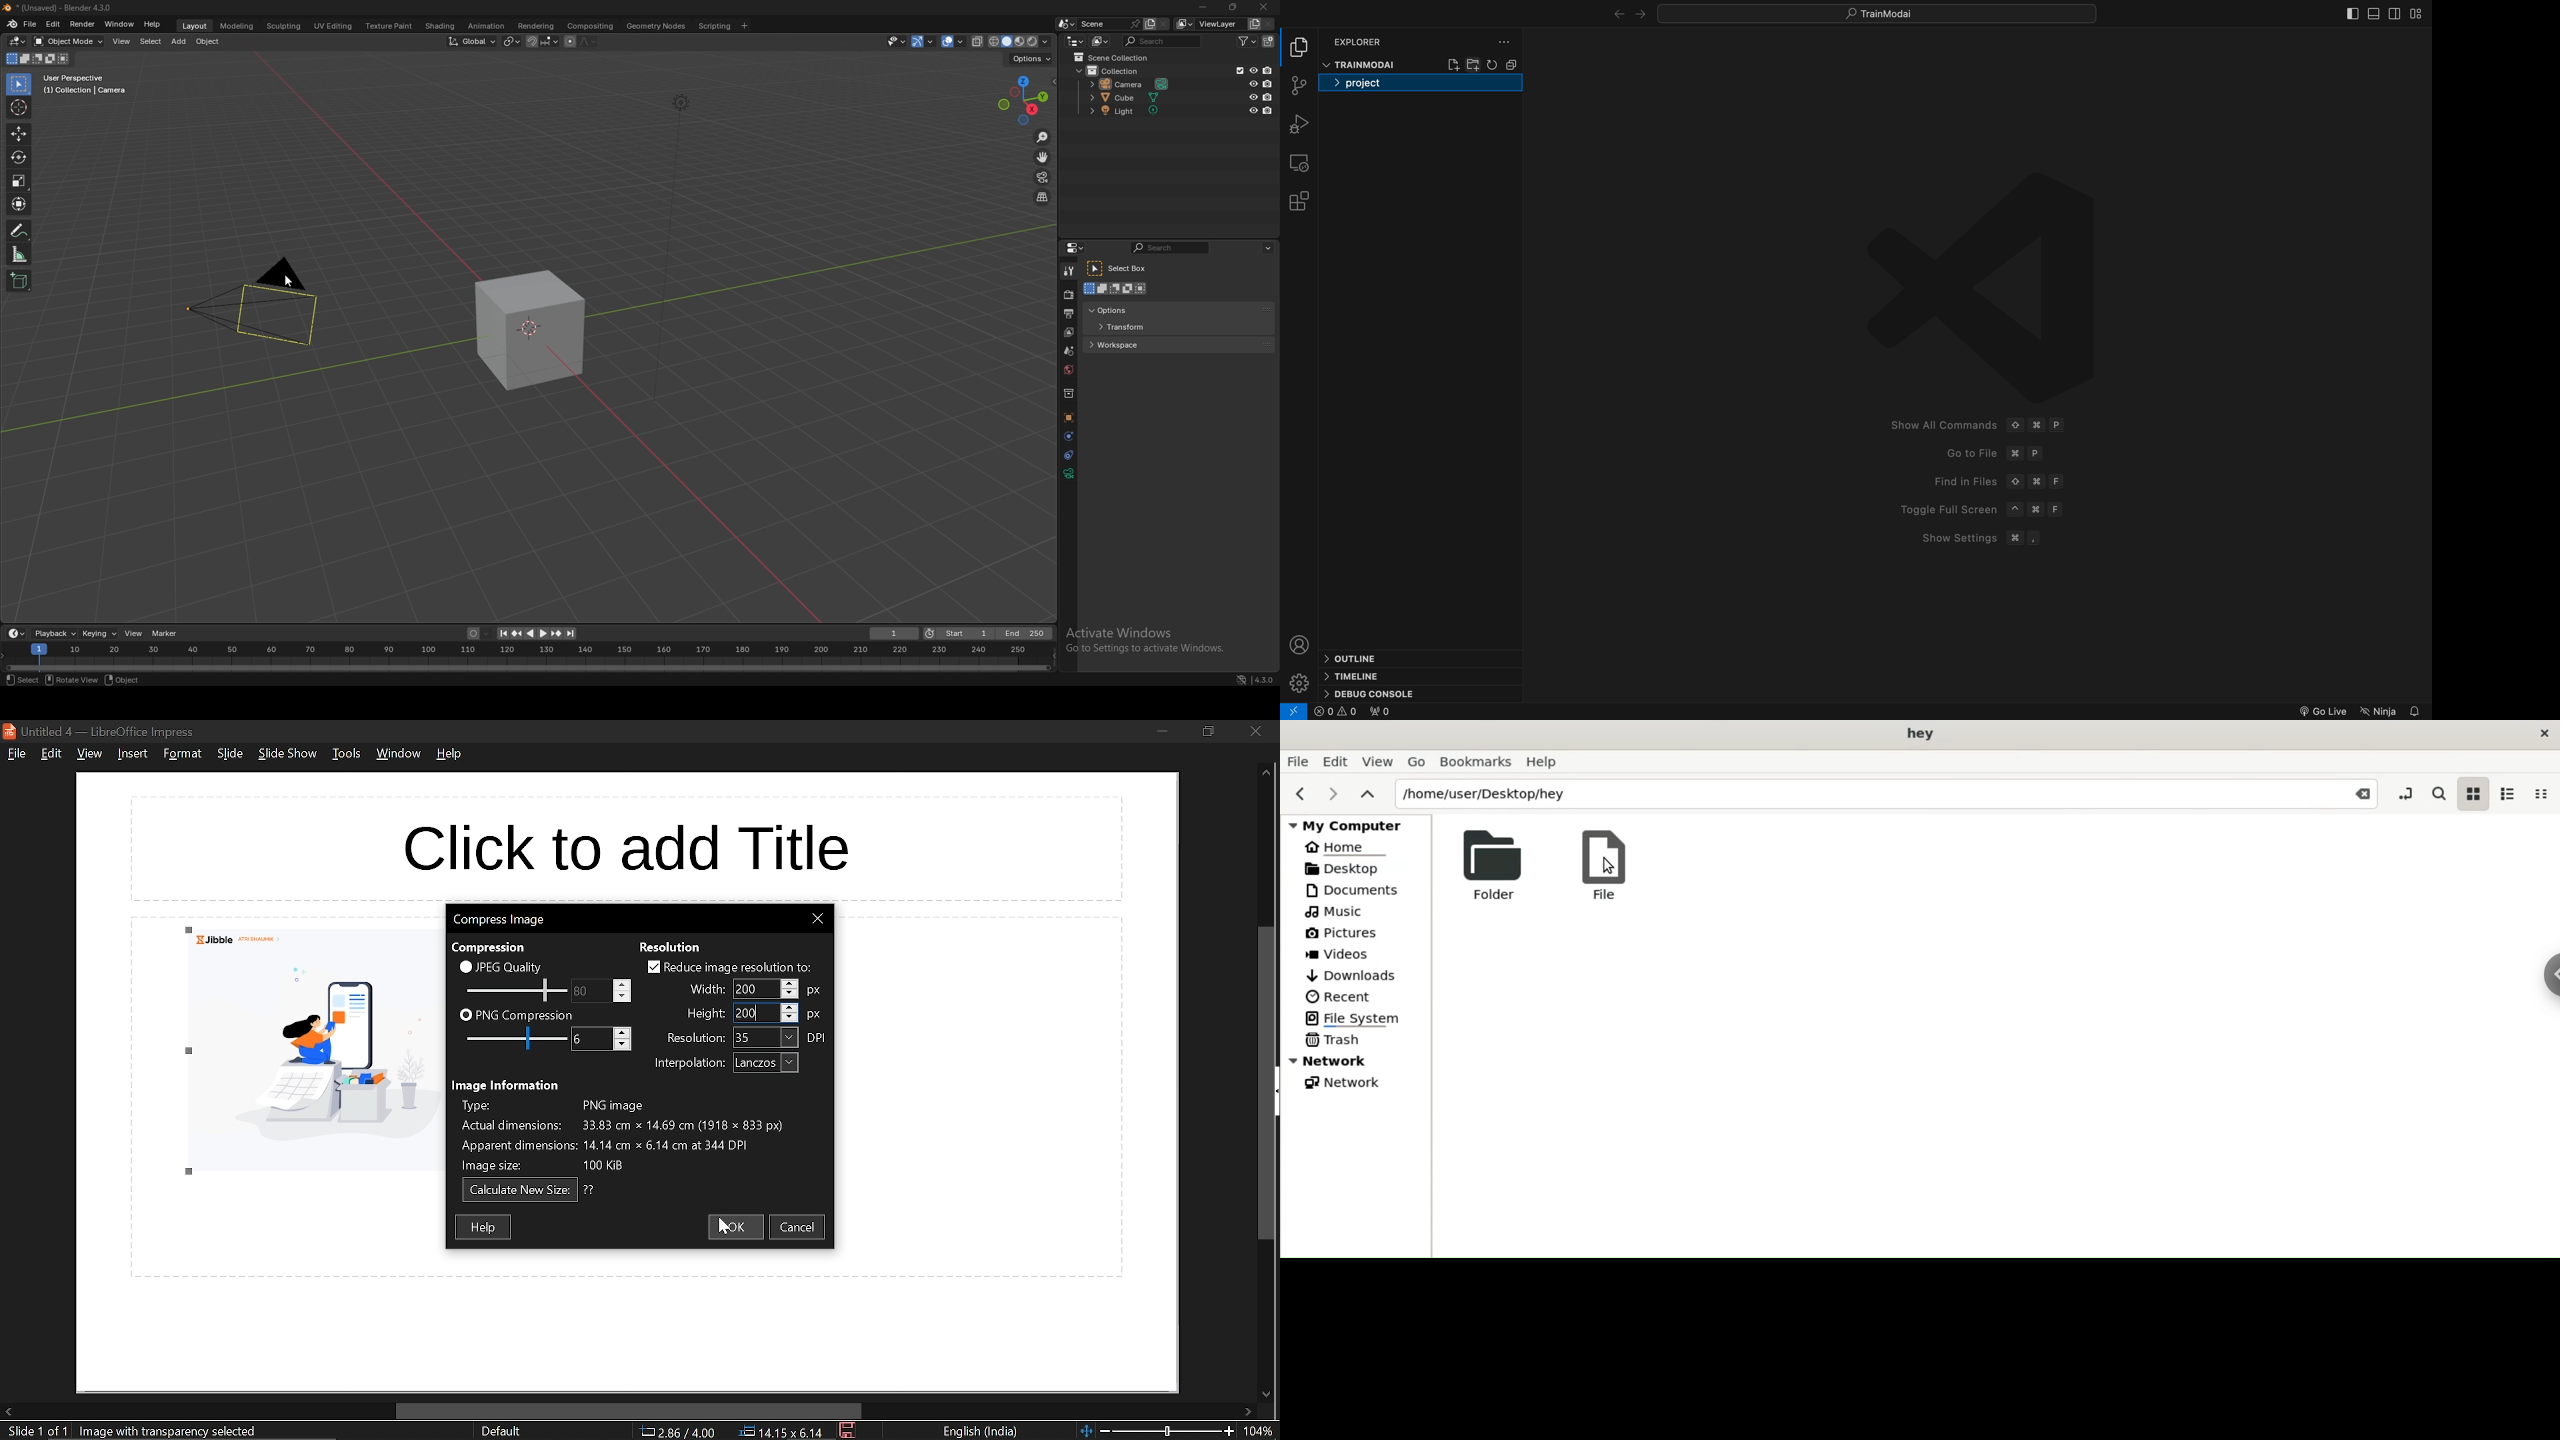 The image size is (2576, 1456). I want to click on help, so click(485, 1226).